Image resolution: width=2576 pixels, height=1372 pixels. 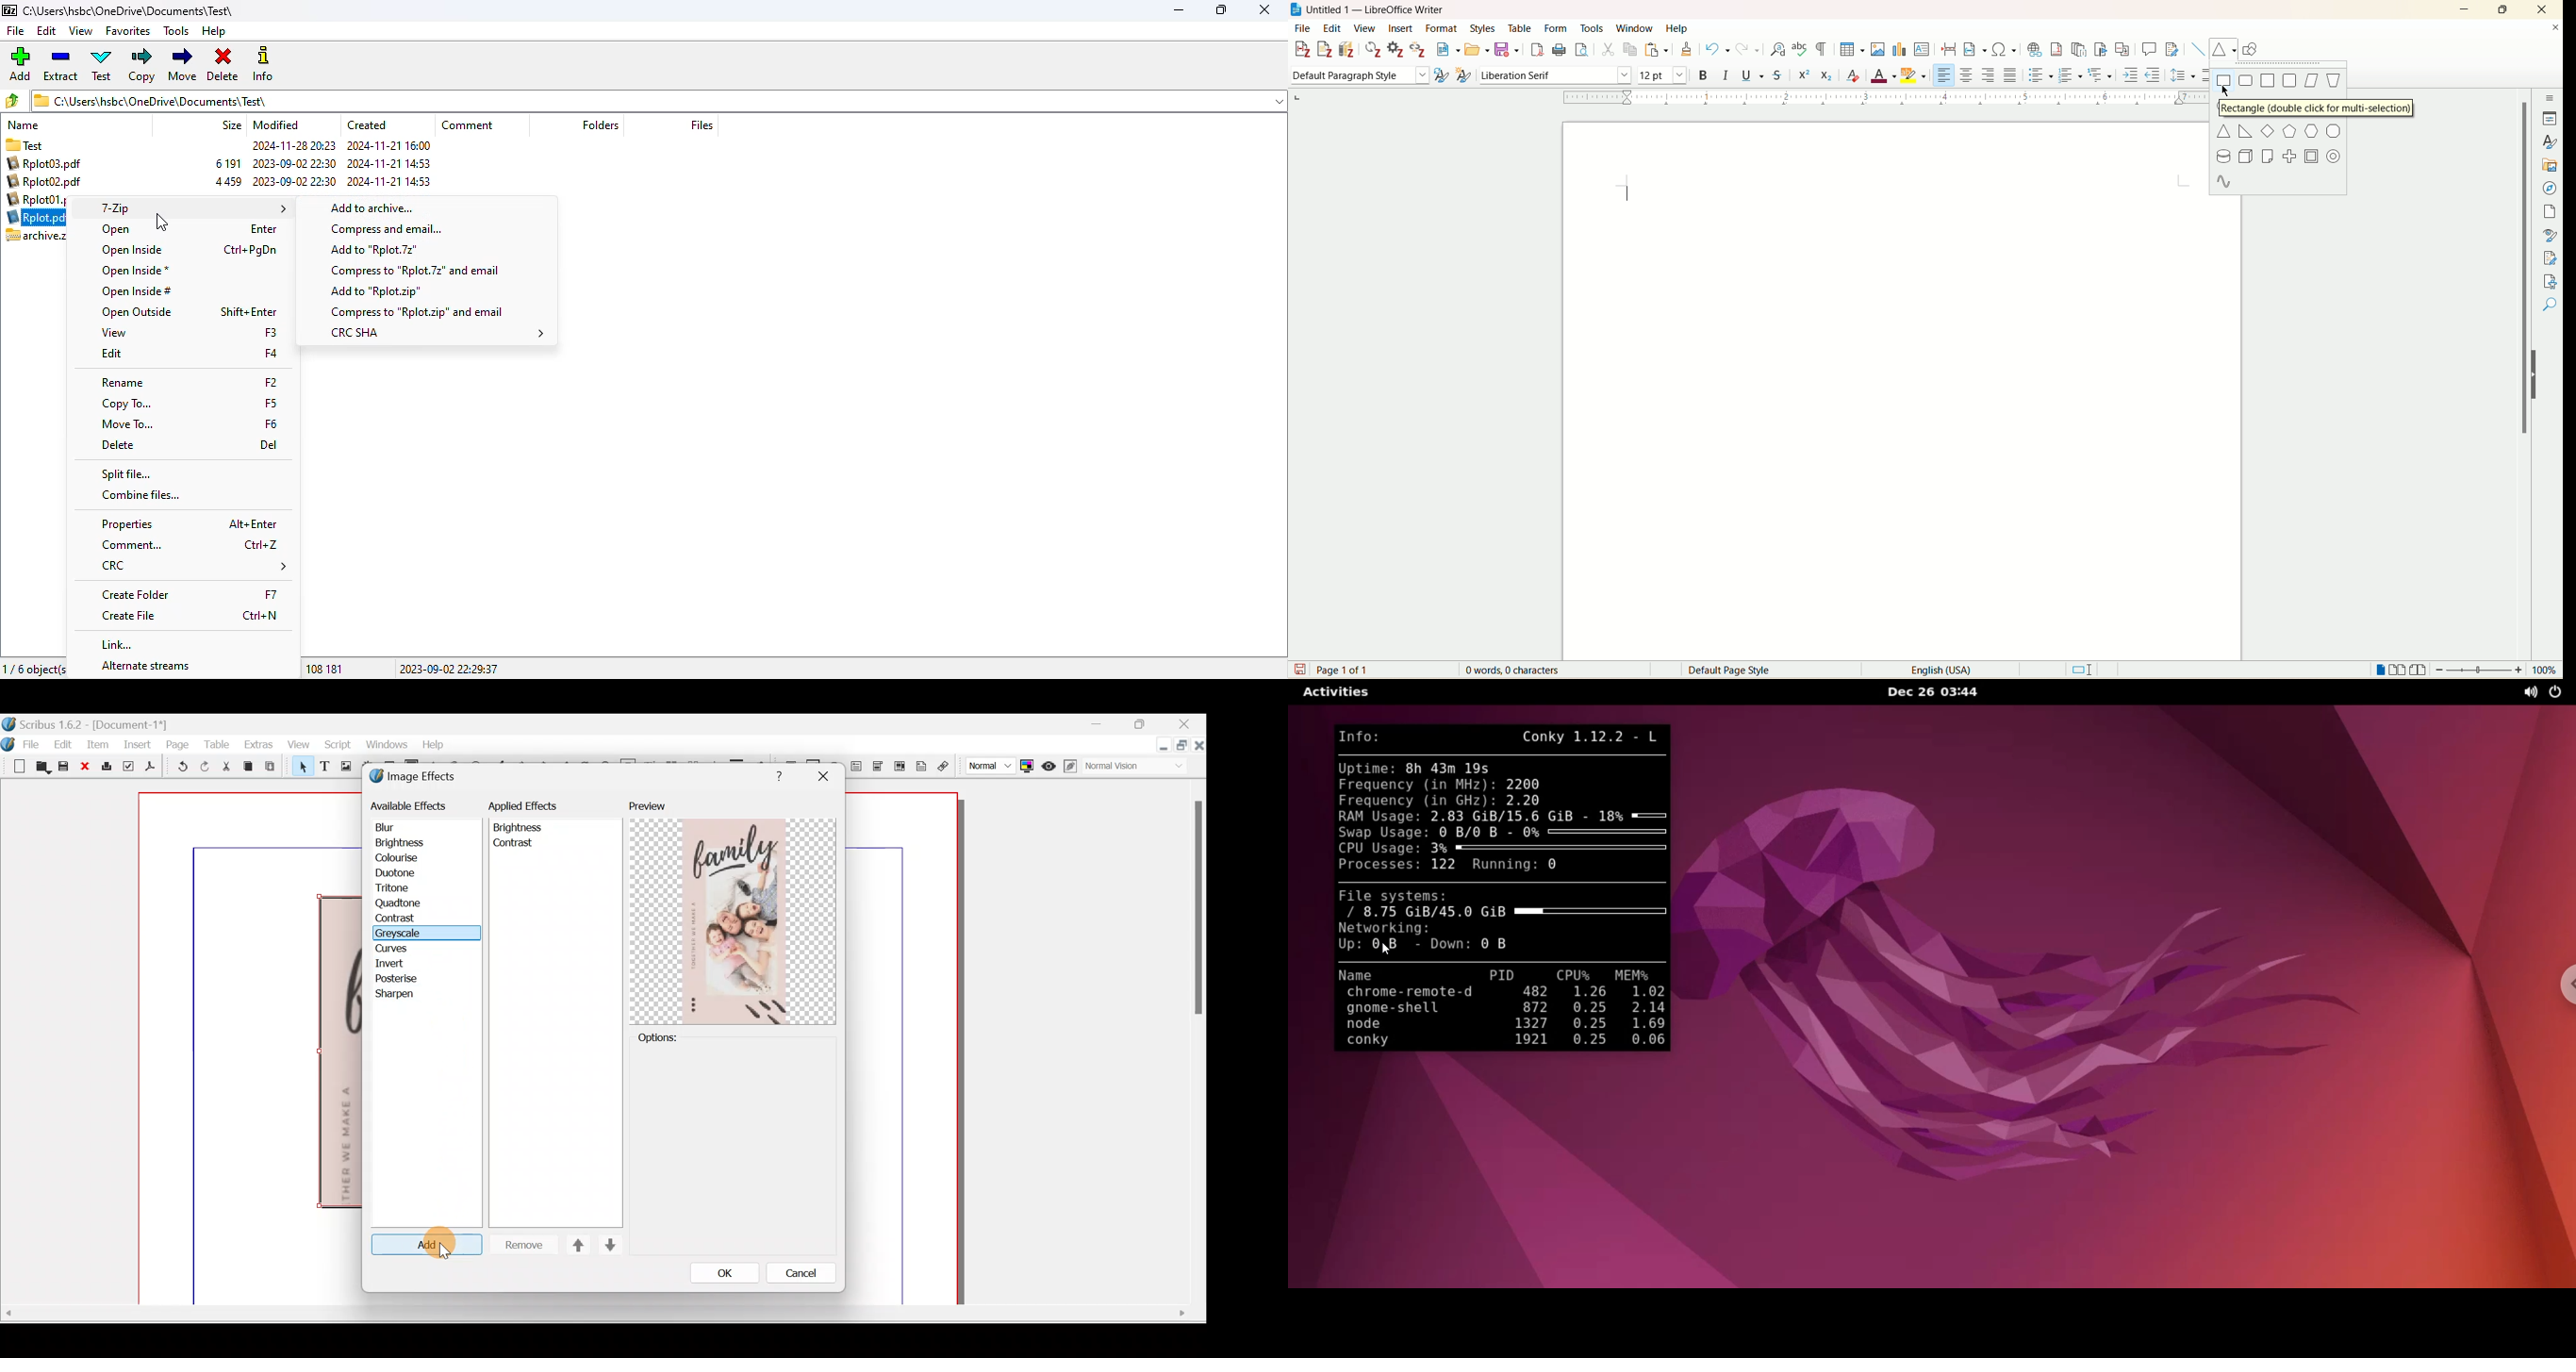 I want to click on vertical scroll bar, so click(x=2522, y=364).